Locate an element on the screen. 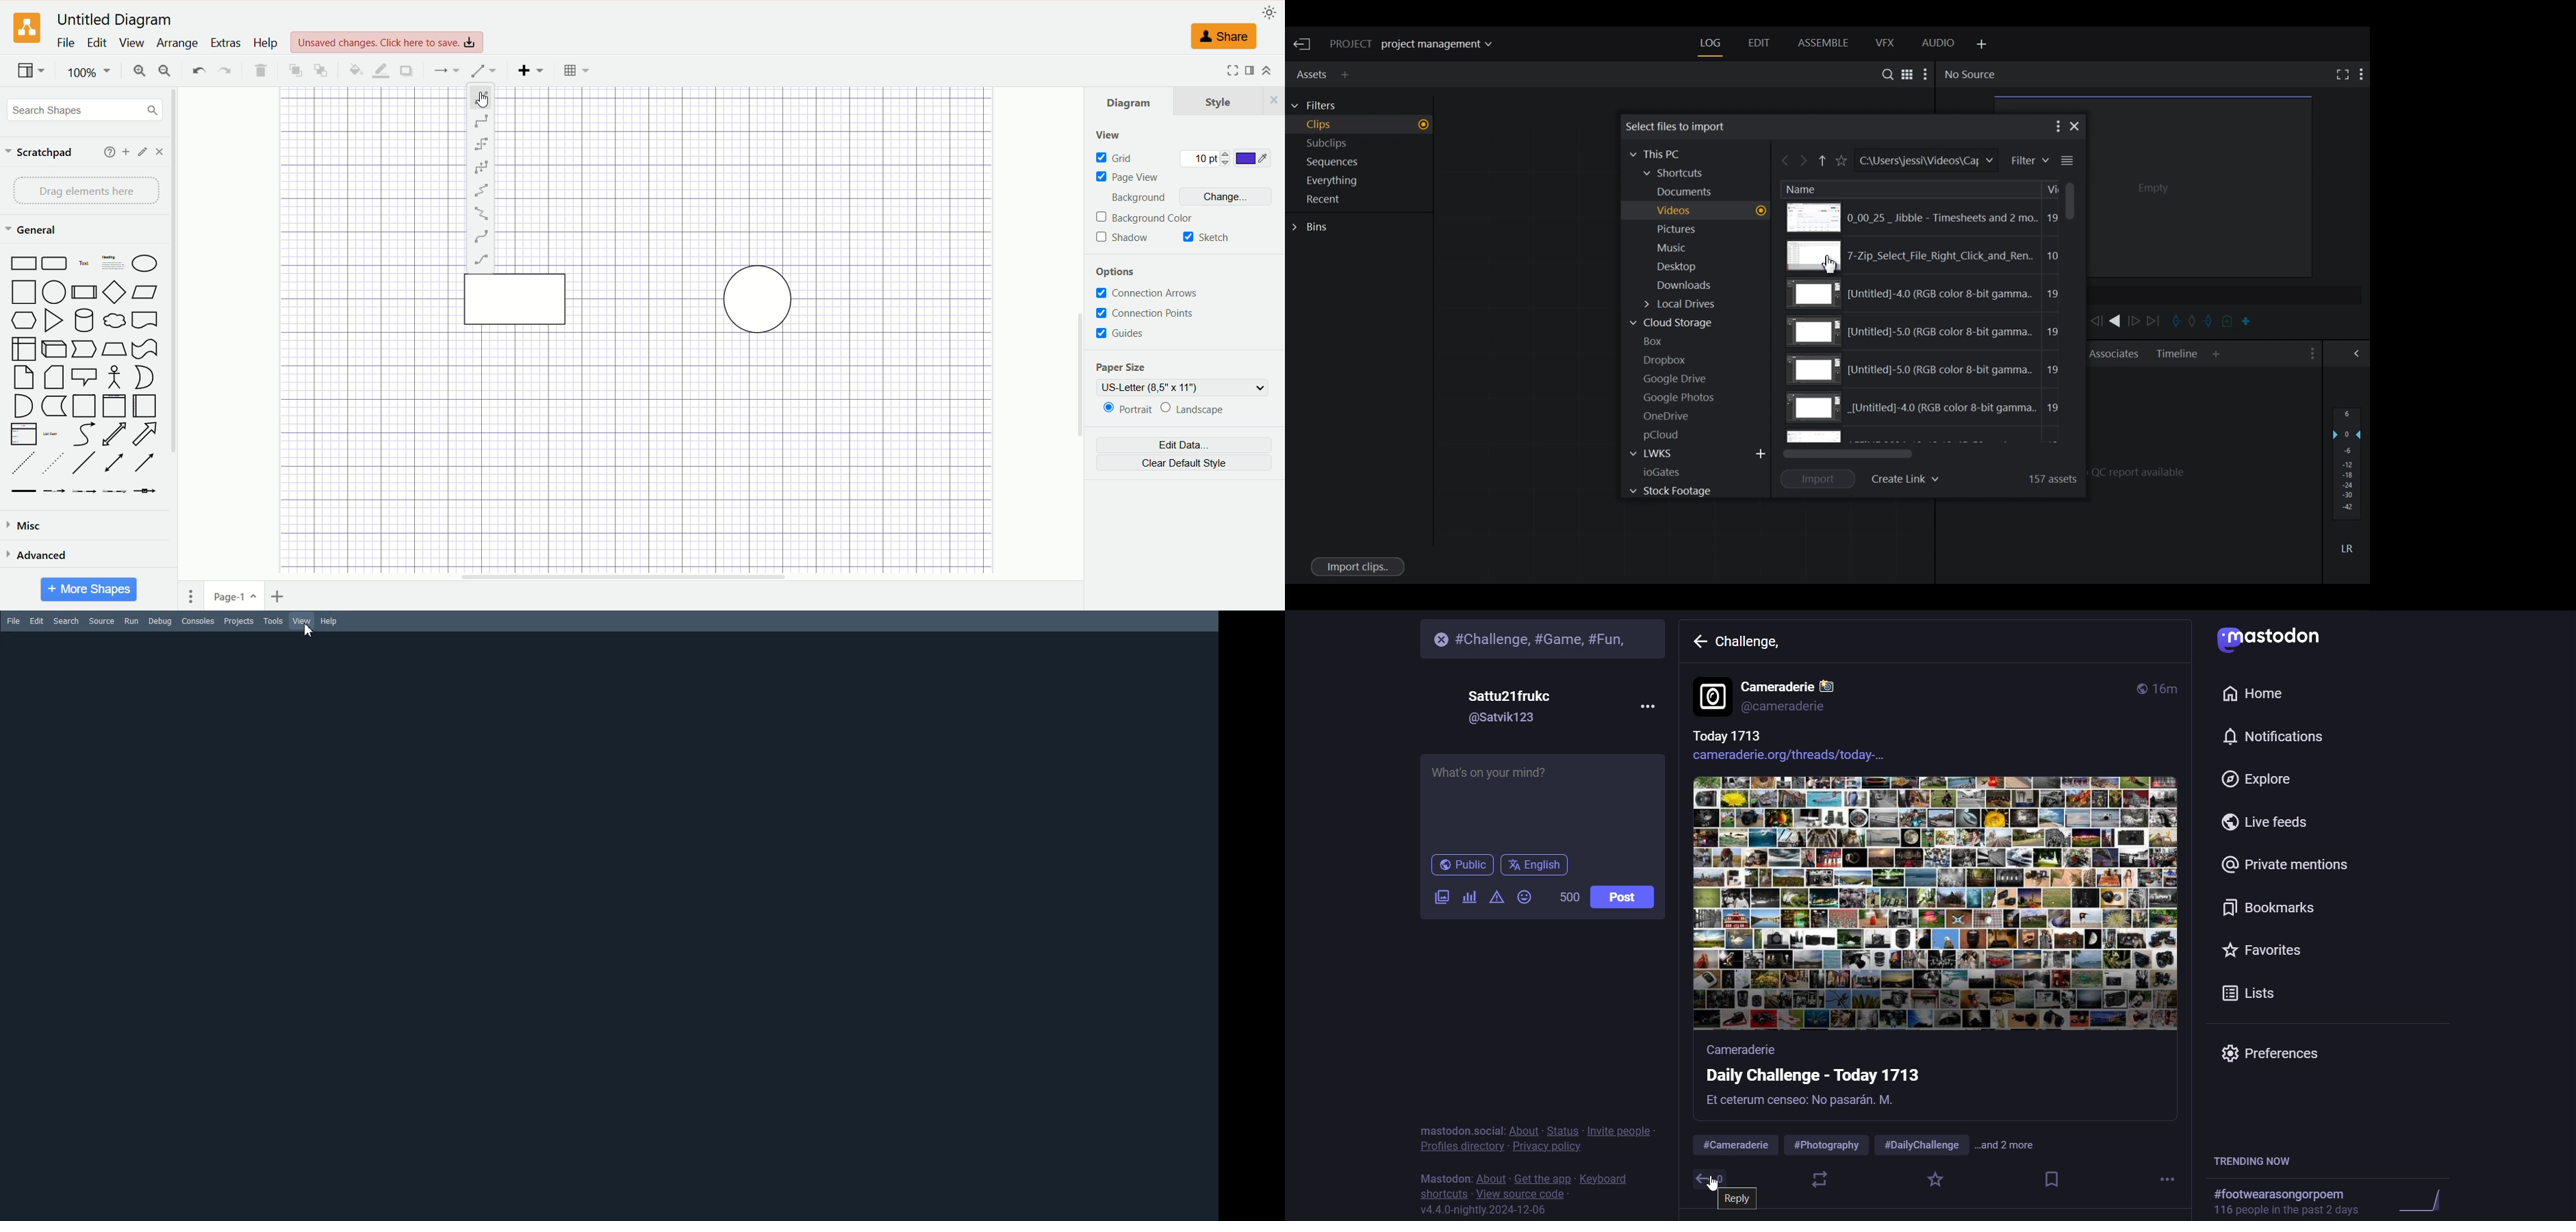 Image resolution: width=2576 pixels, height=1232 pixels. delete is located at coordinates (259, 69).